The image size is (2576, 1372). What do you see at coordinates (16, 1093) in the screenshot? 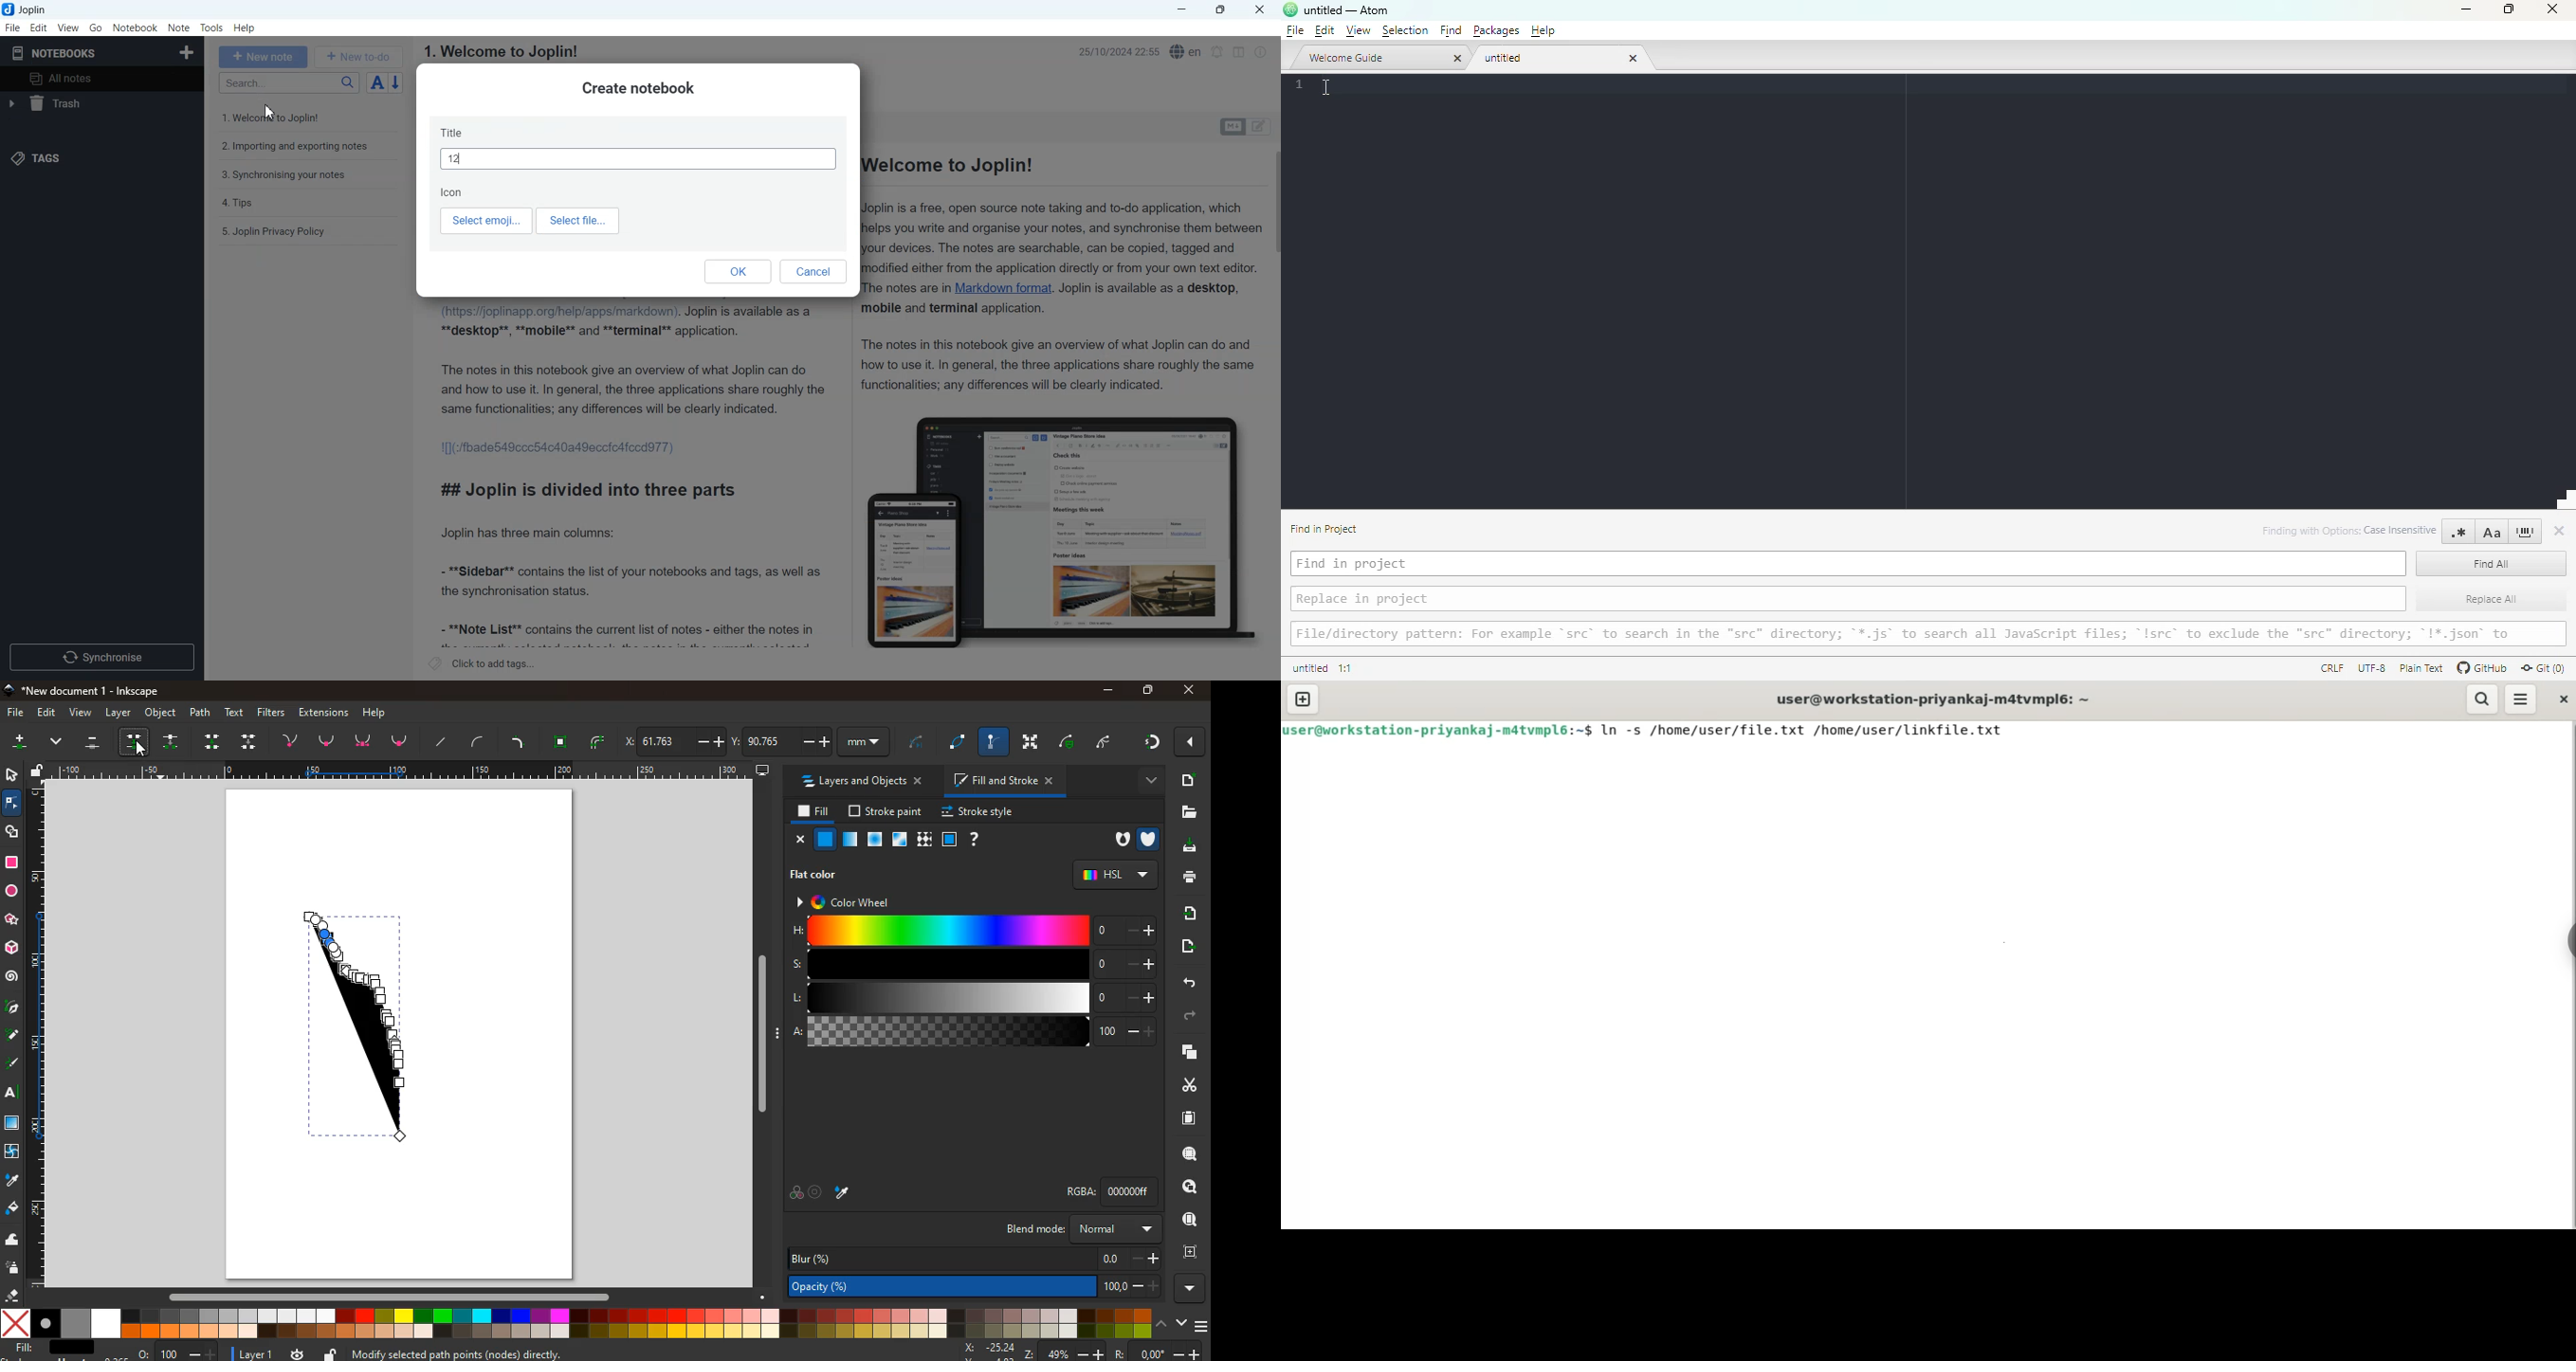
I see `Text tool` at bounding box center [16, 1093].